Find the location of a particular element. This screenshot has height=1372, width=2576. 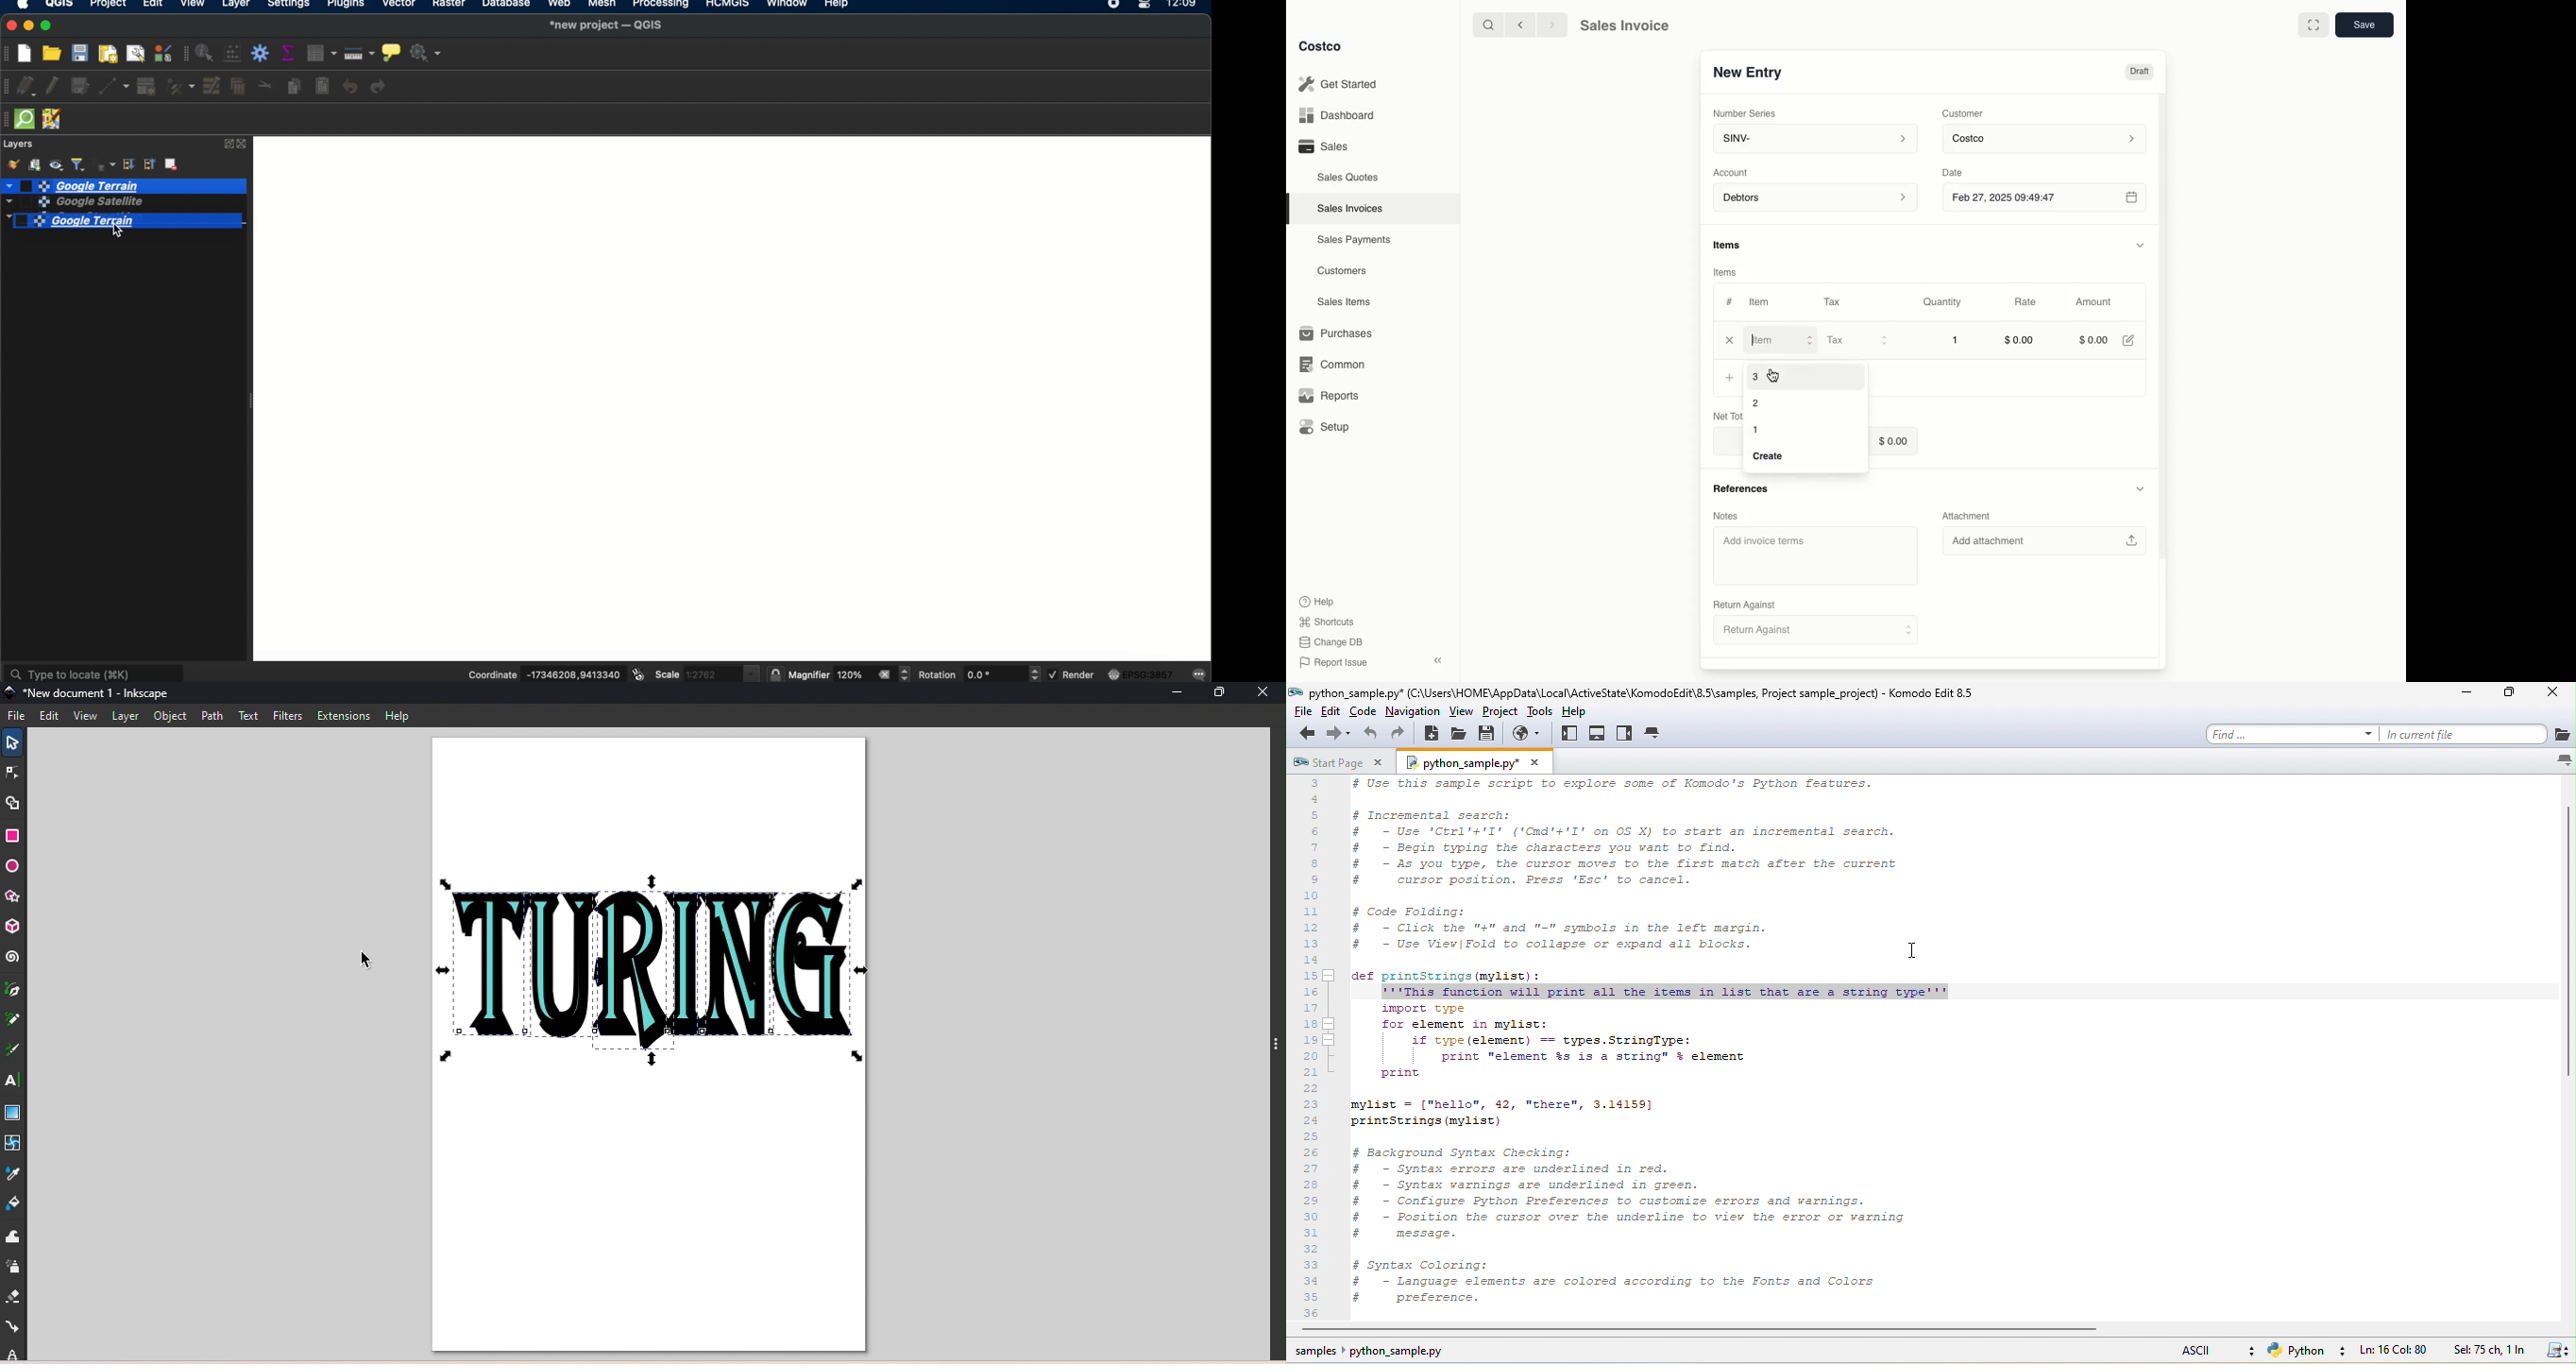

project is located at coordinates (1501, 712).